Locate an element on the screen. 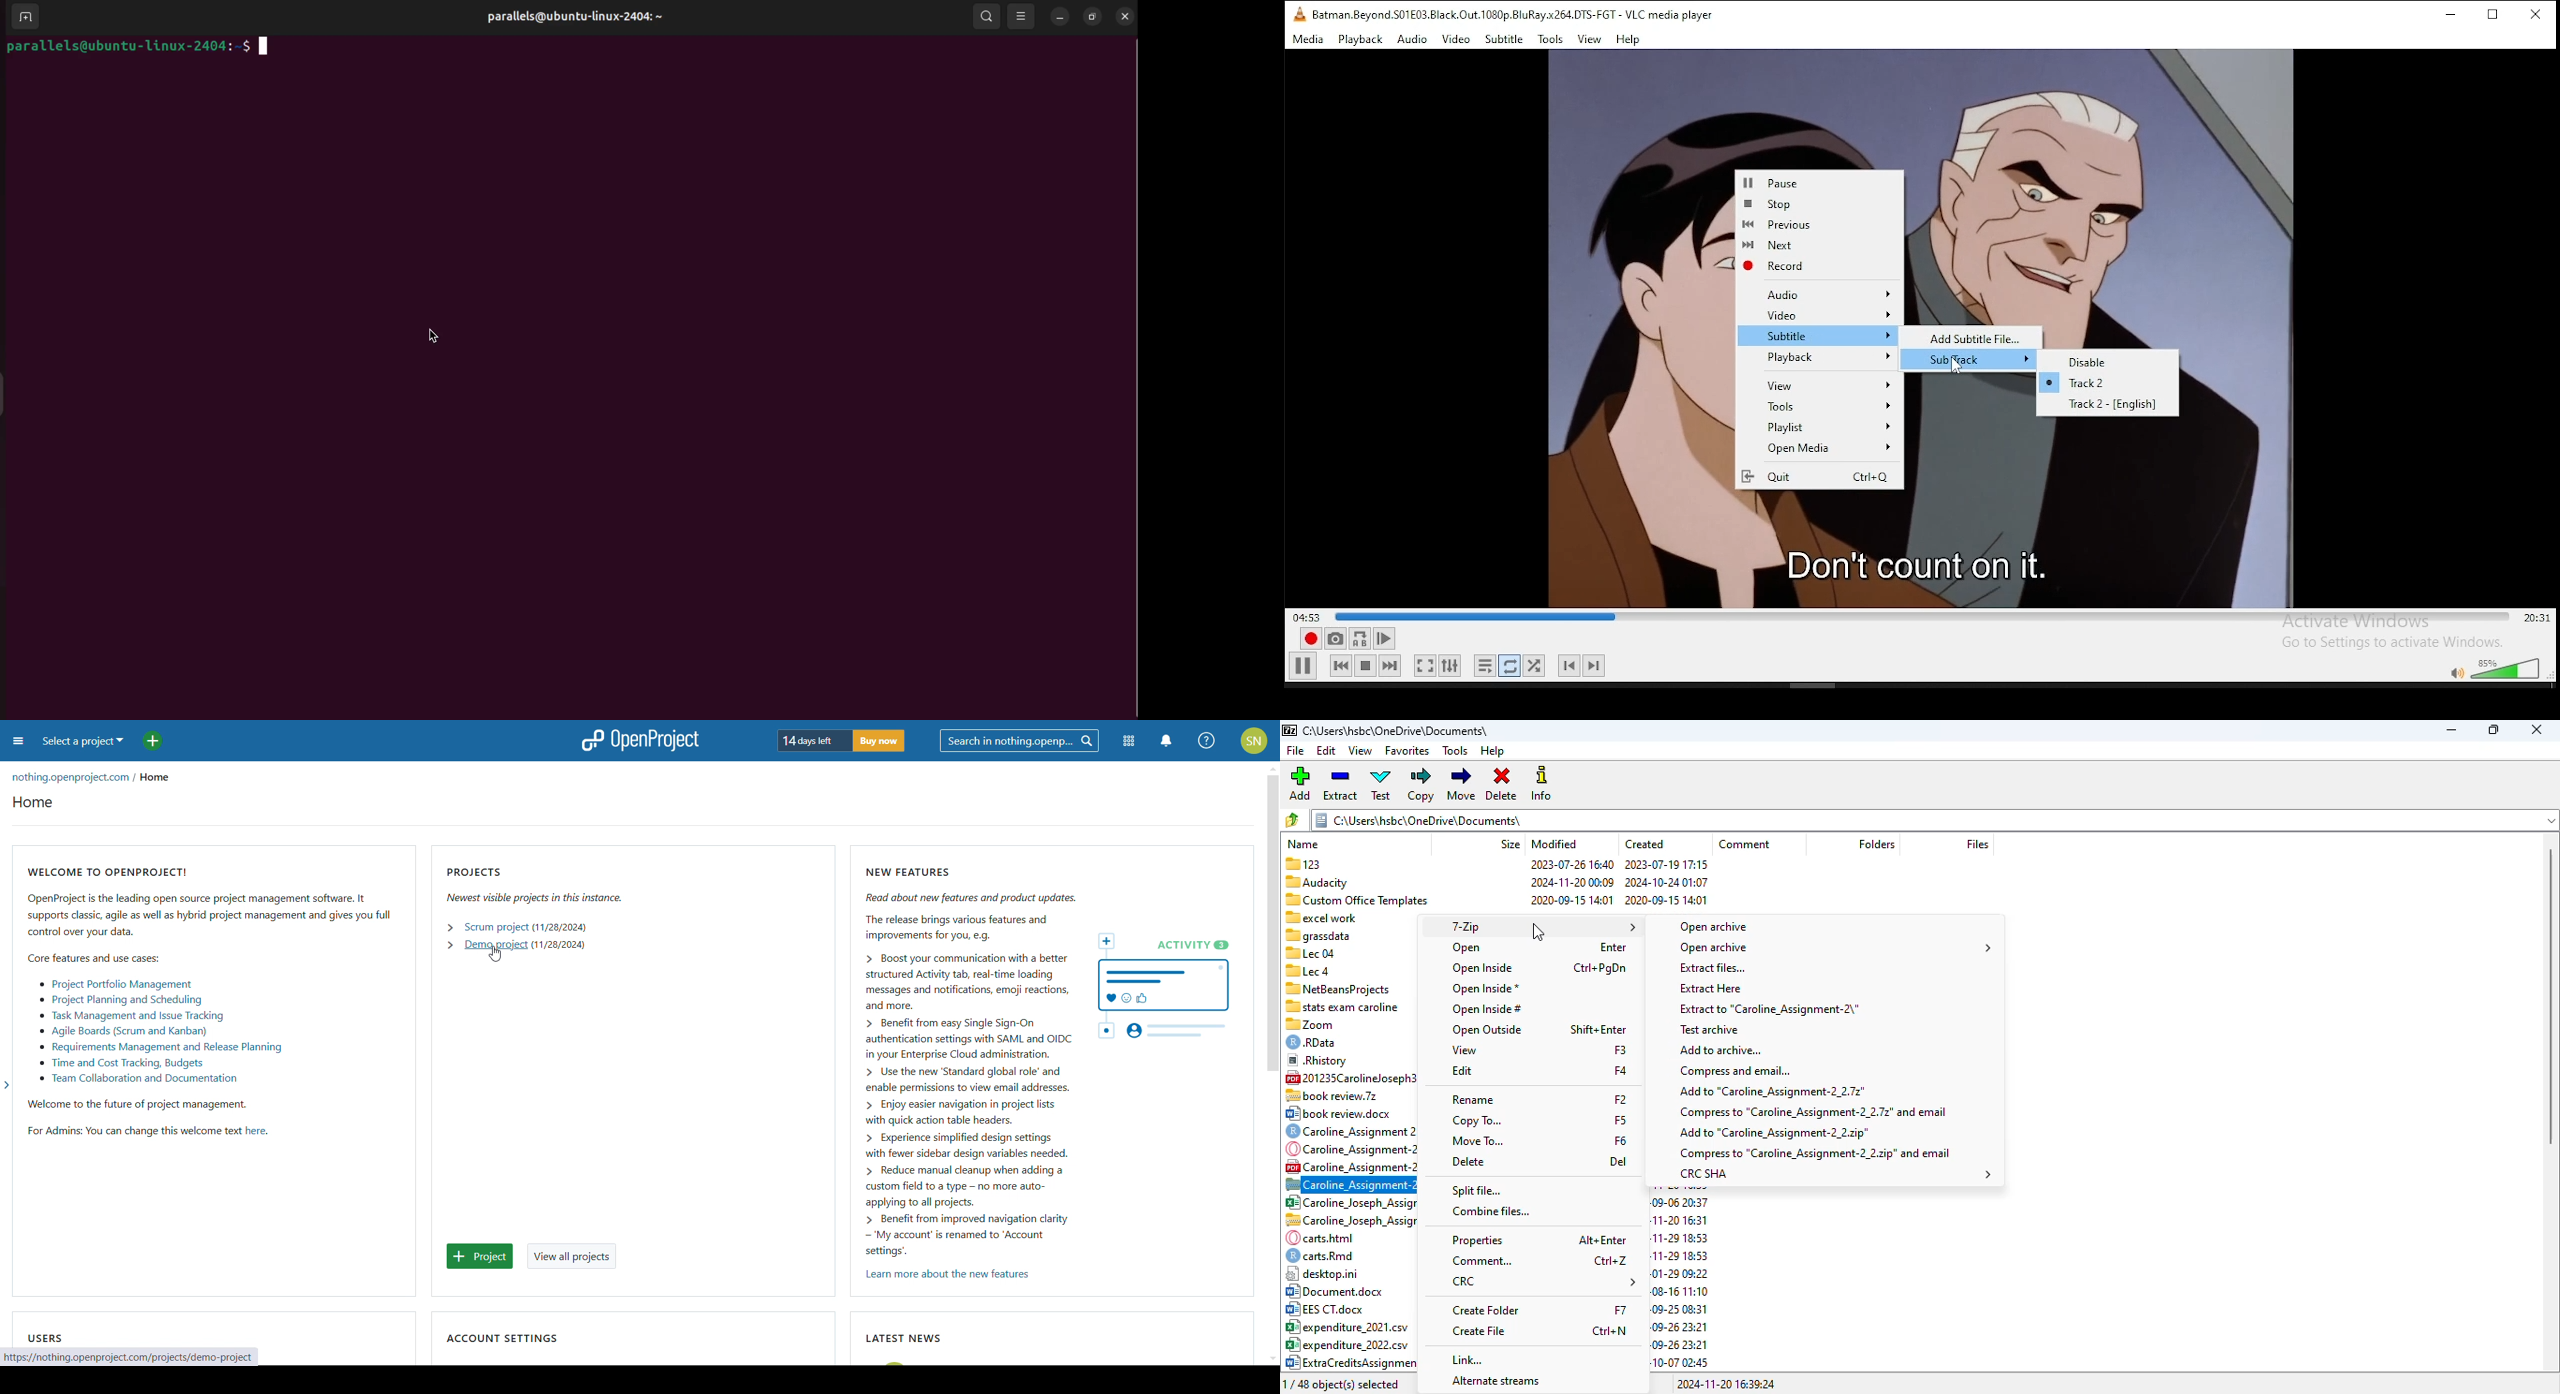 This screenshot has height=1400, width=2576. Add Subtitle File... is located at coordinates (1978, 337).